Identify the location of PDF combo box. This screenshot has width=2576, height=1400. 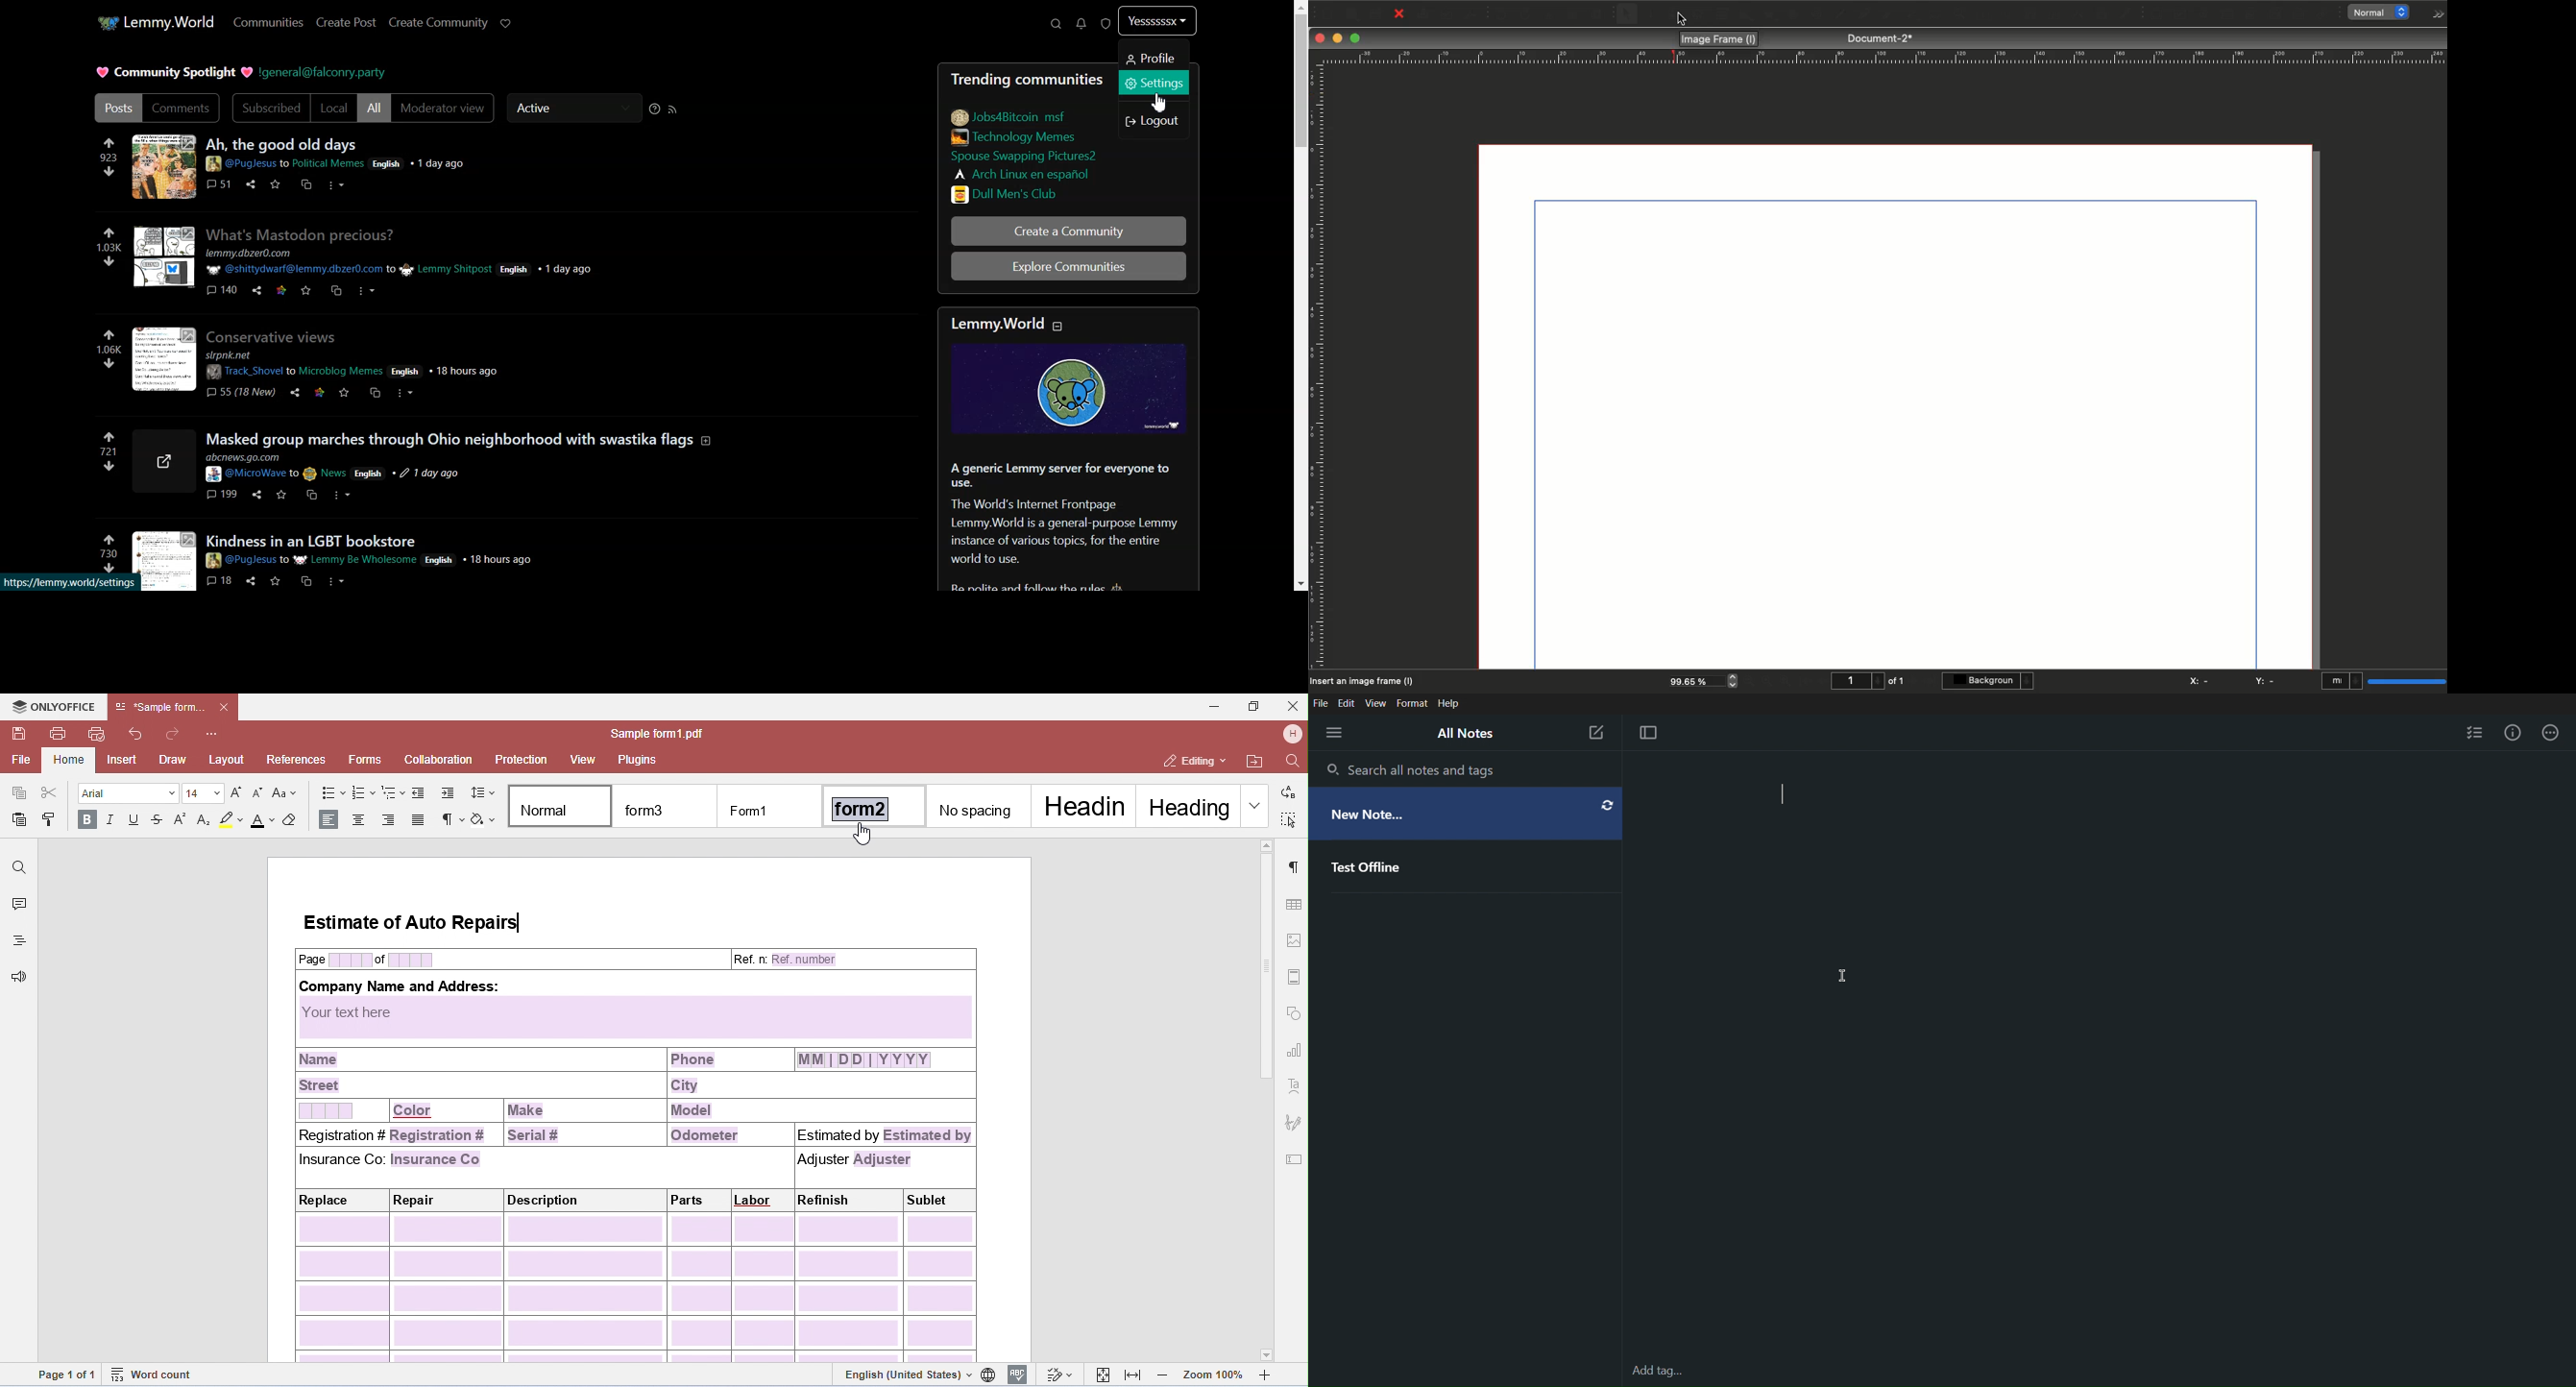
(2250, 14).